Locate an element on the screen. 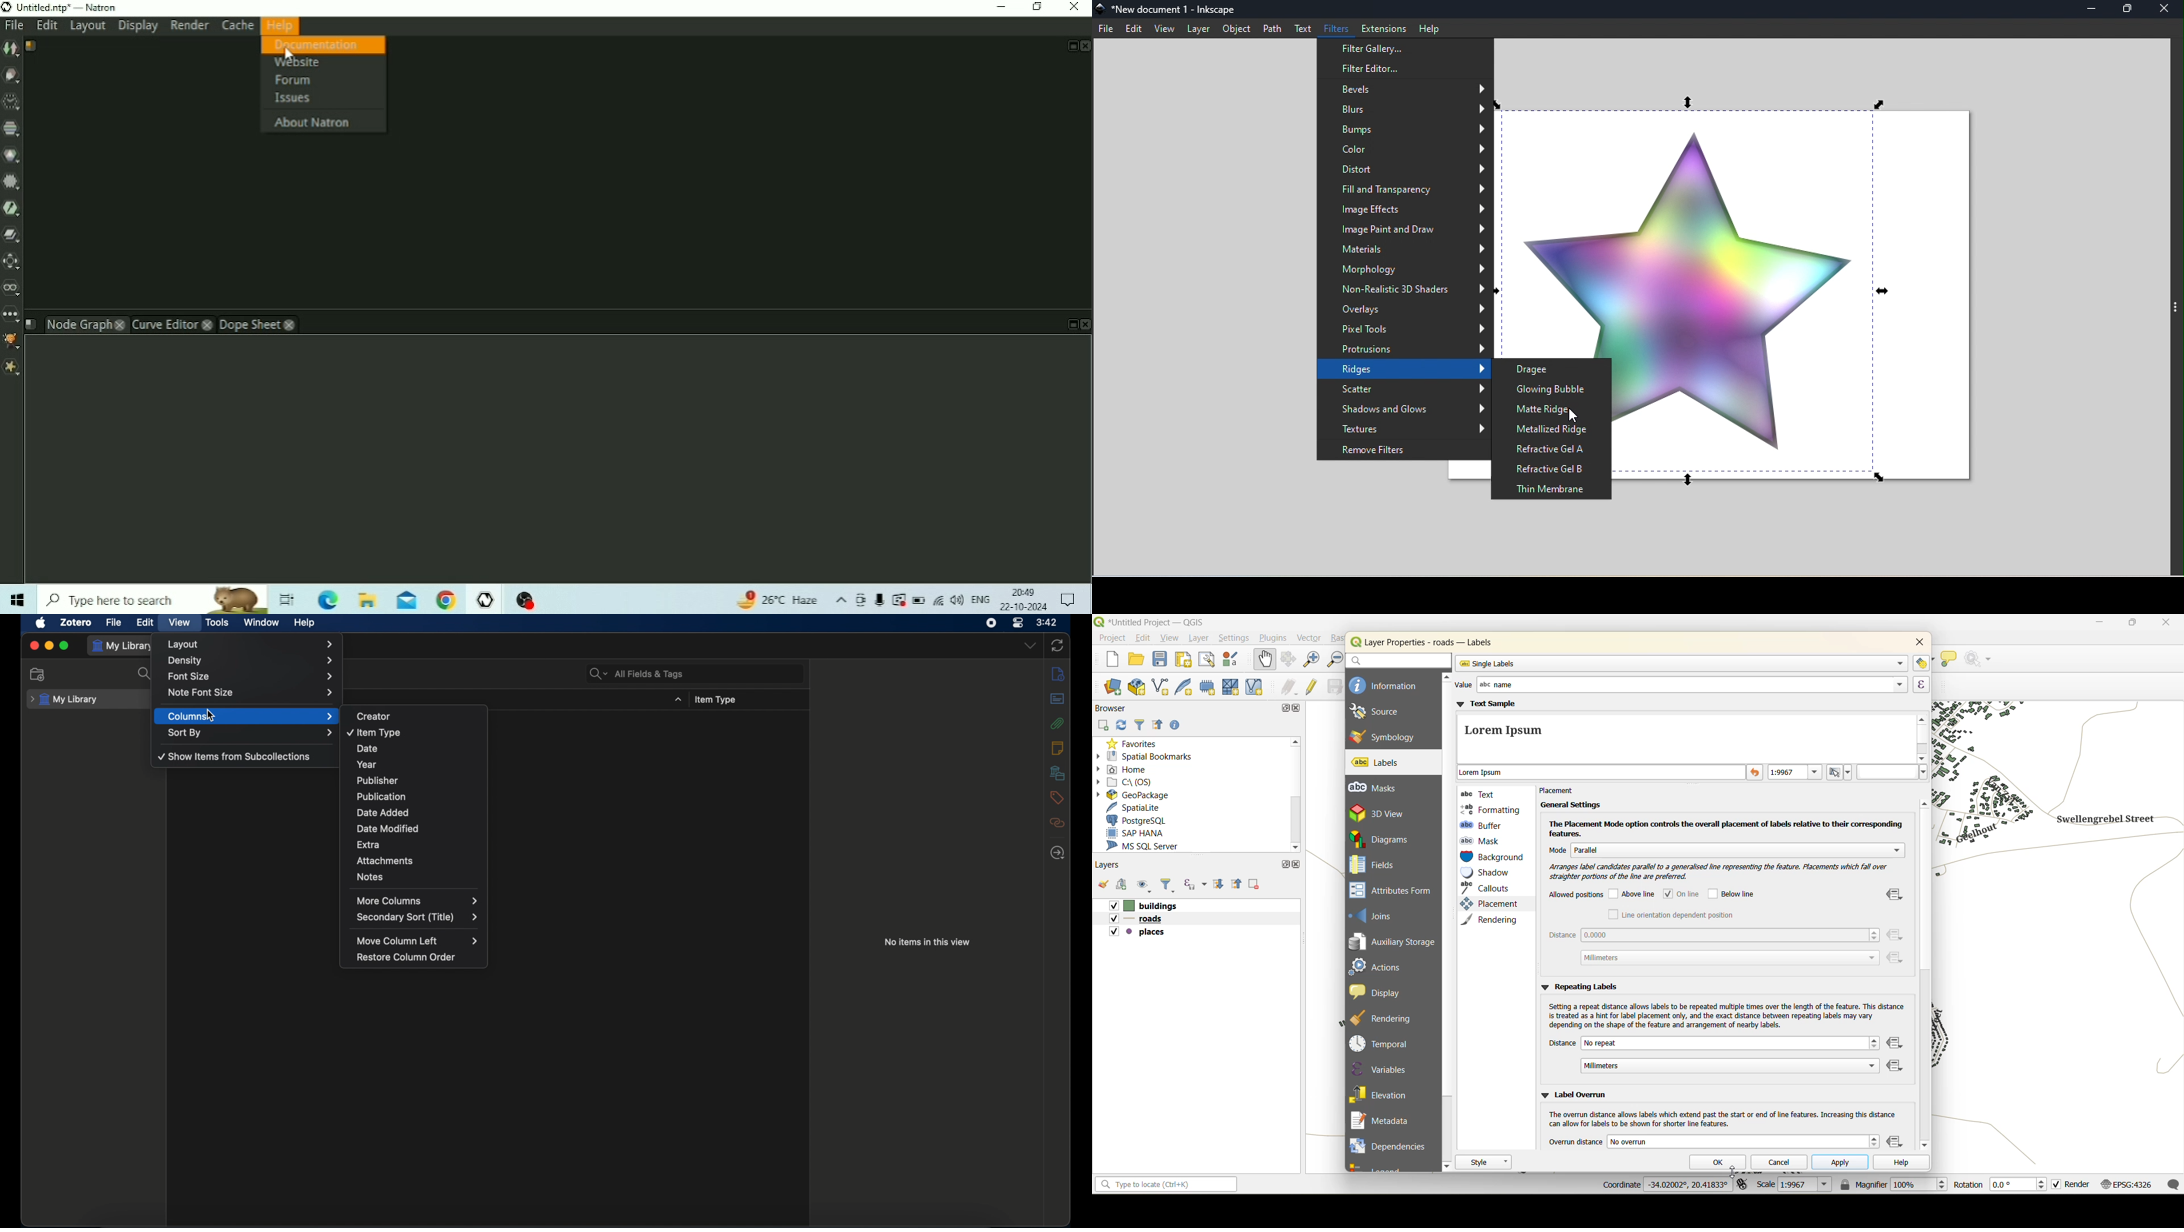  tags is located at coordinates (1058, 797).